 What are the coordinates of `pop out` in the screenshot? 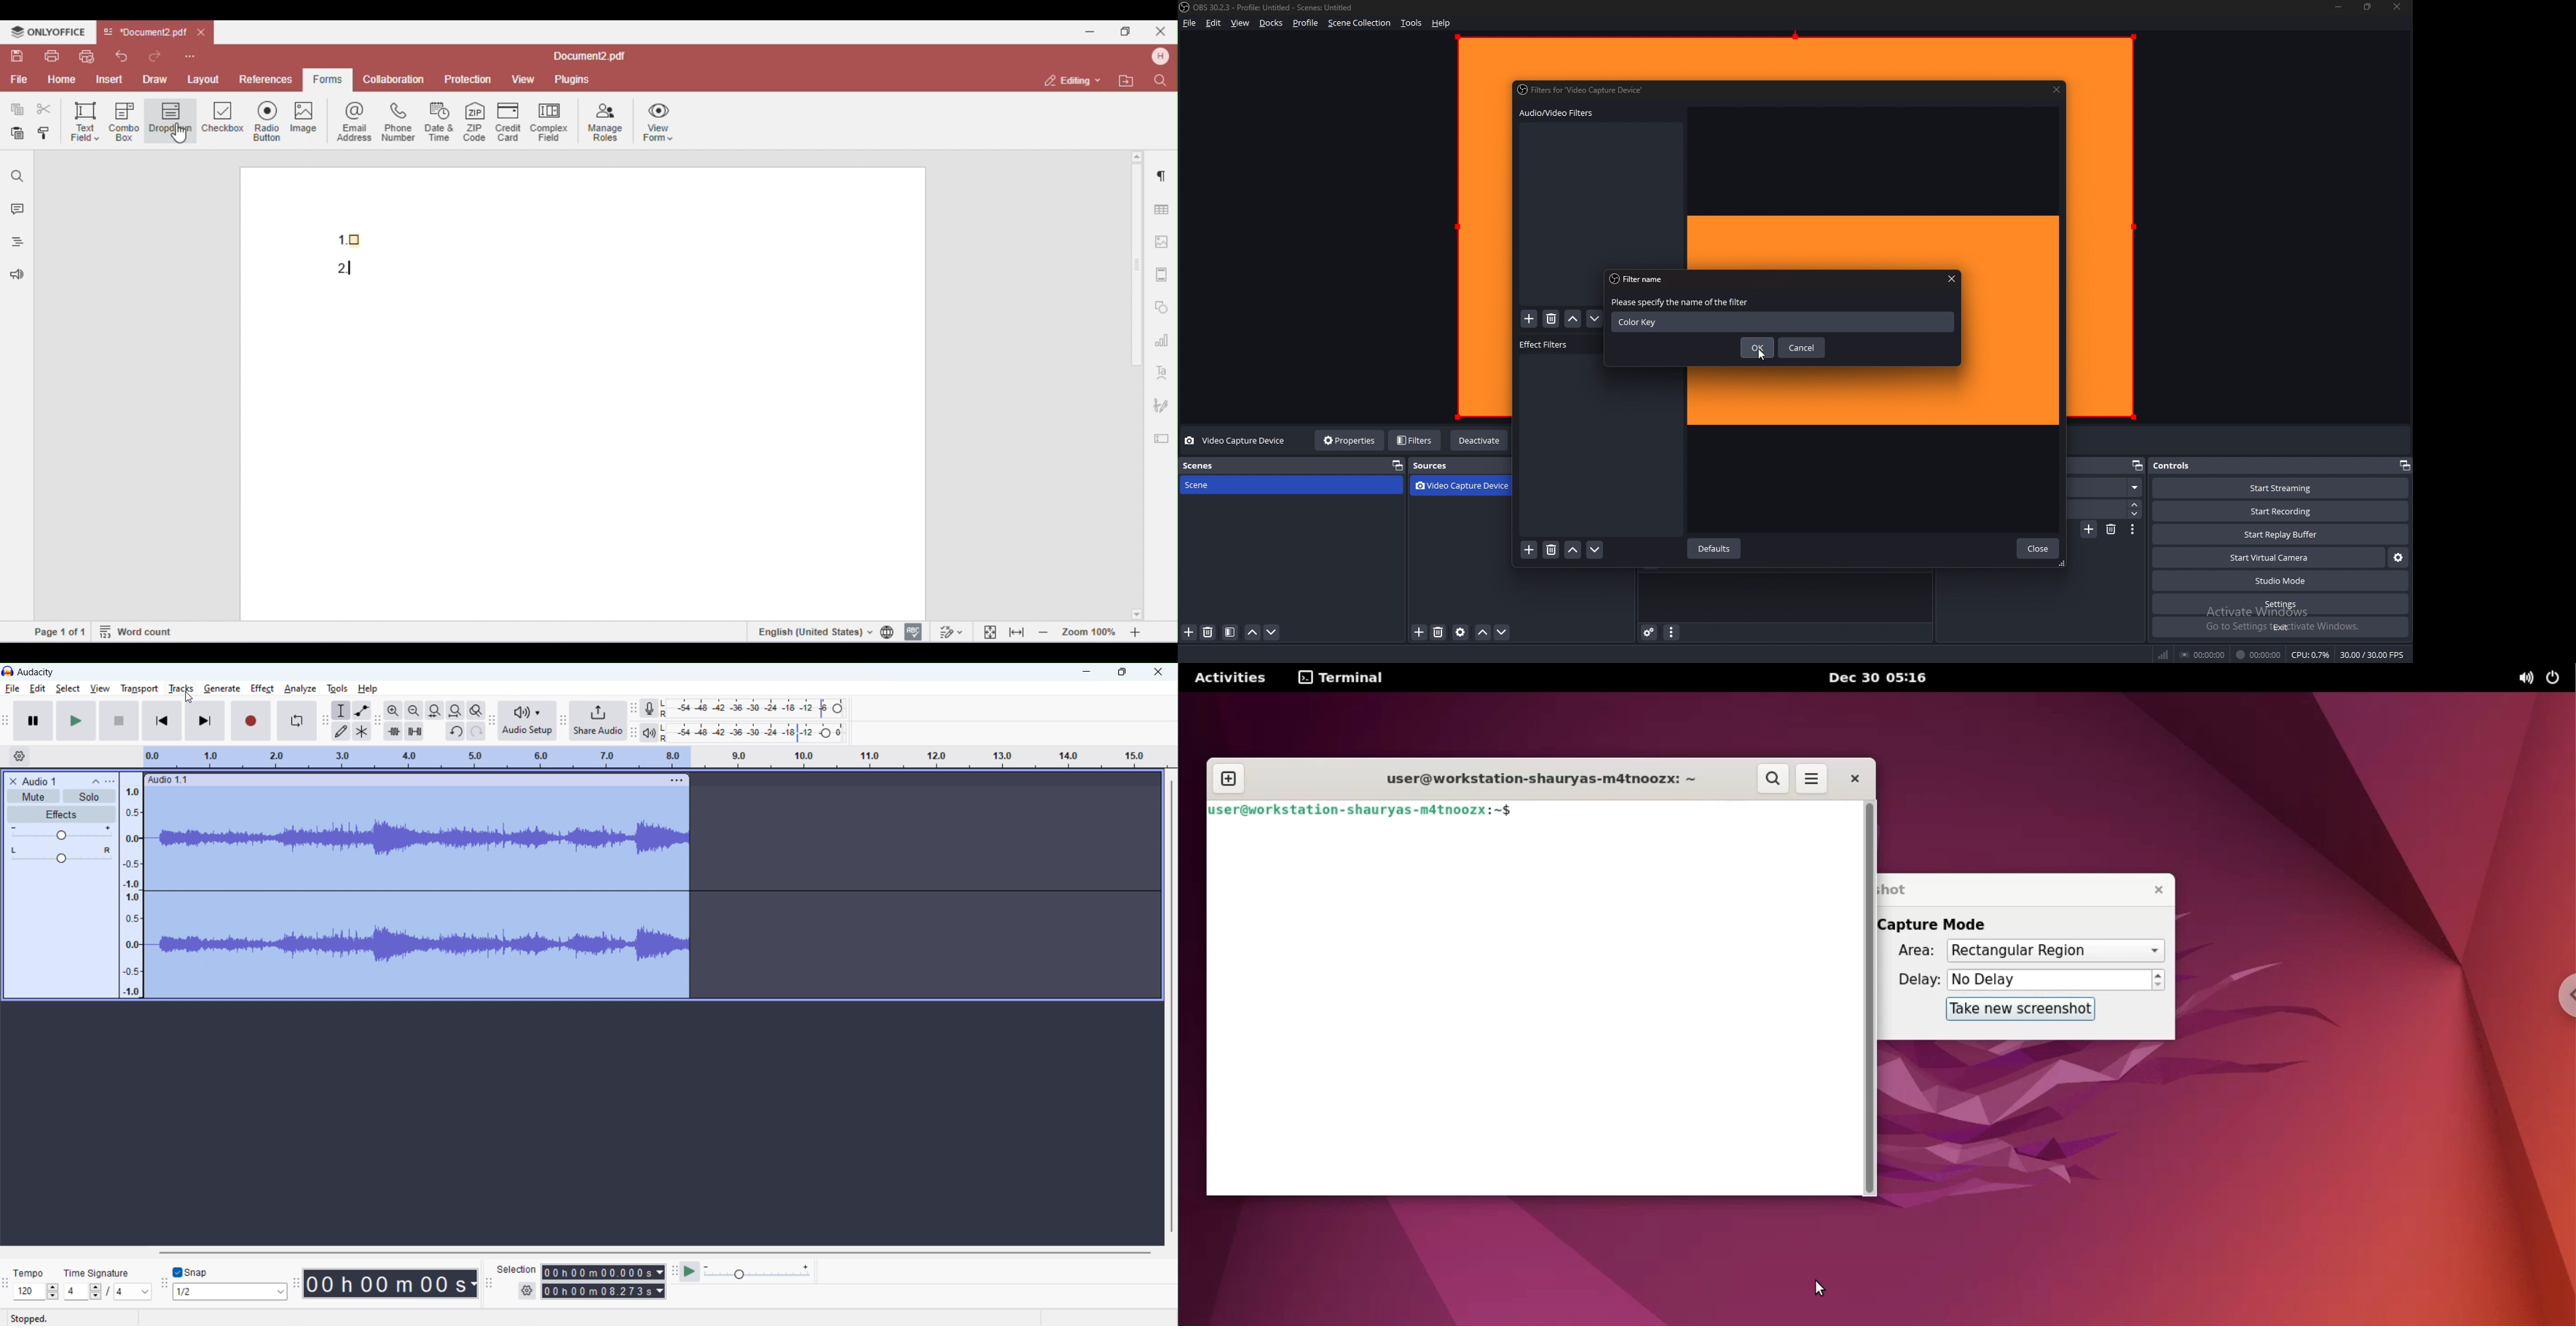 It's located at (1396, 466).